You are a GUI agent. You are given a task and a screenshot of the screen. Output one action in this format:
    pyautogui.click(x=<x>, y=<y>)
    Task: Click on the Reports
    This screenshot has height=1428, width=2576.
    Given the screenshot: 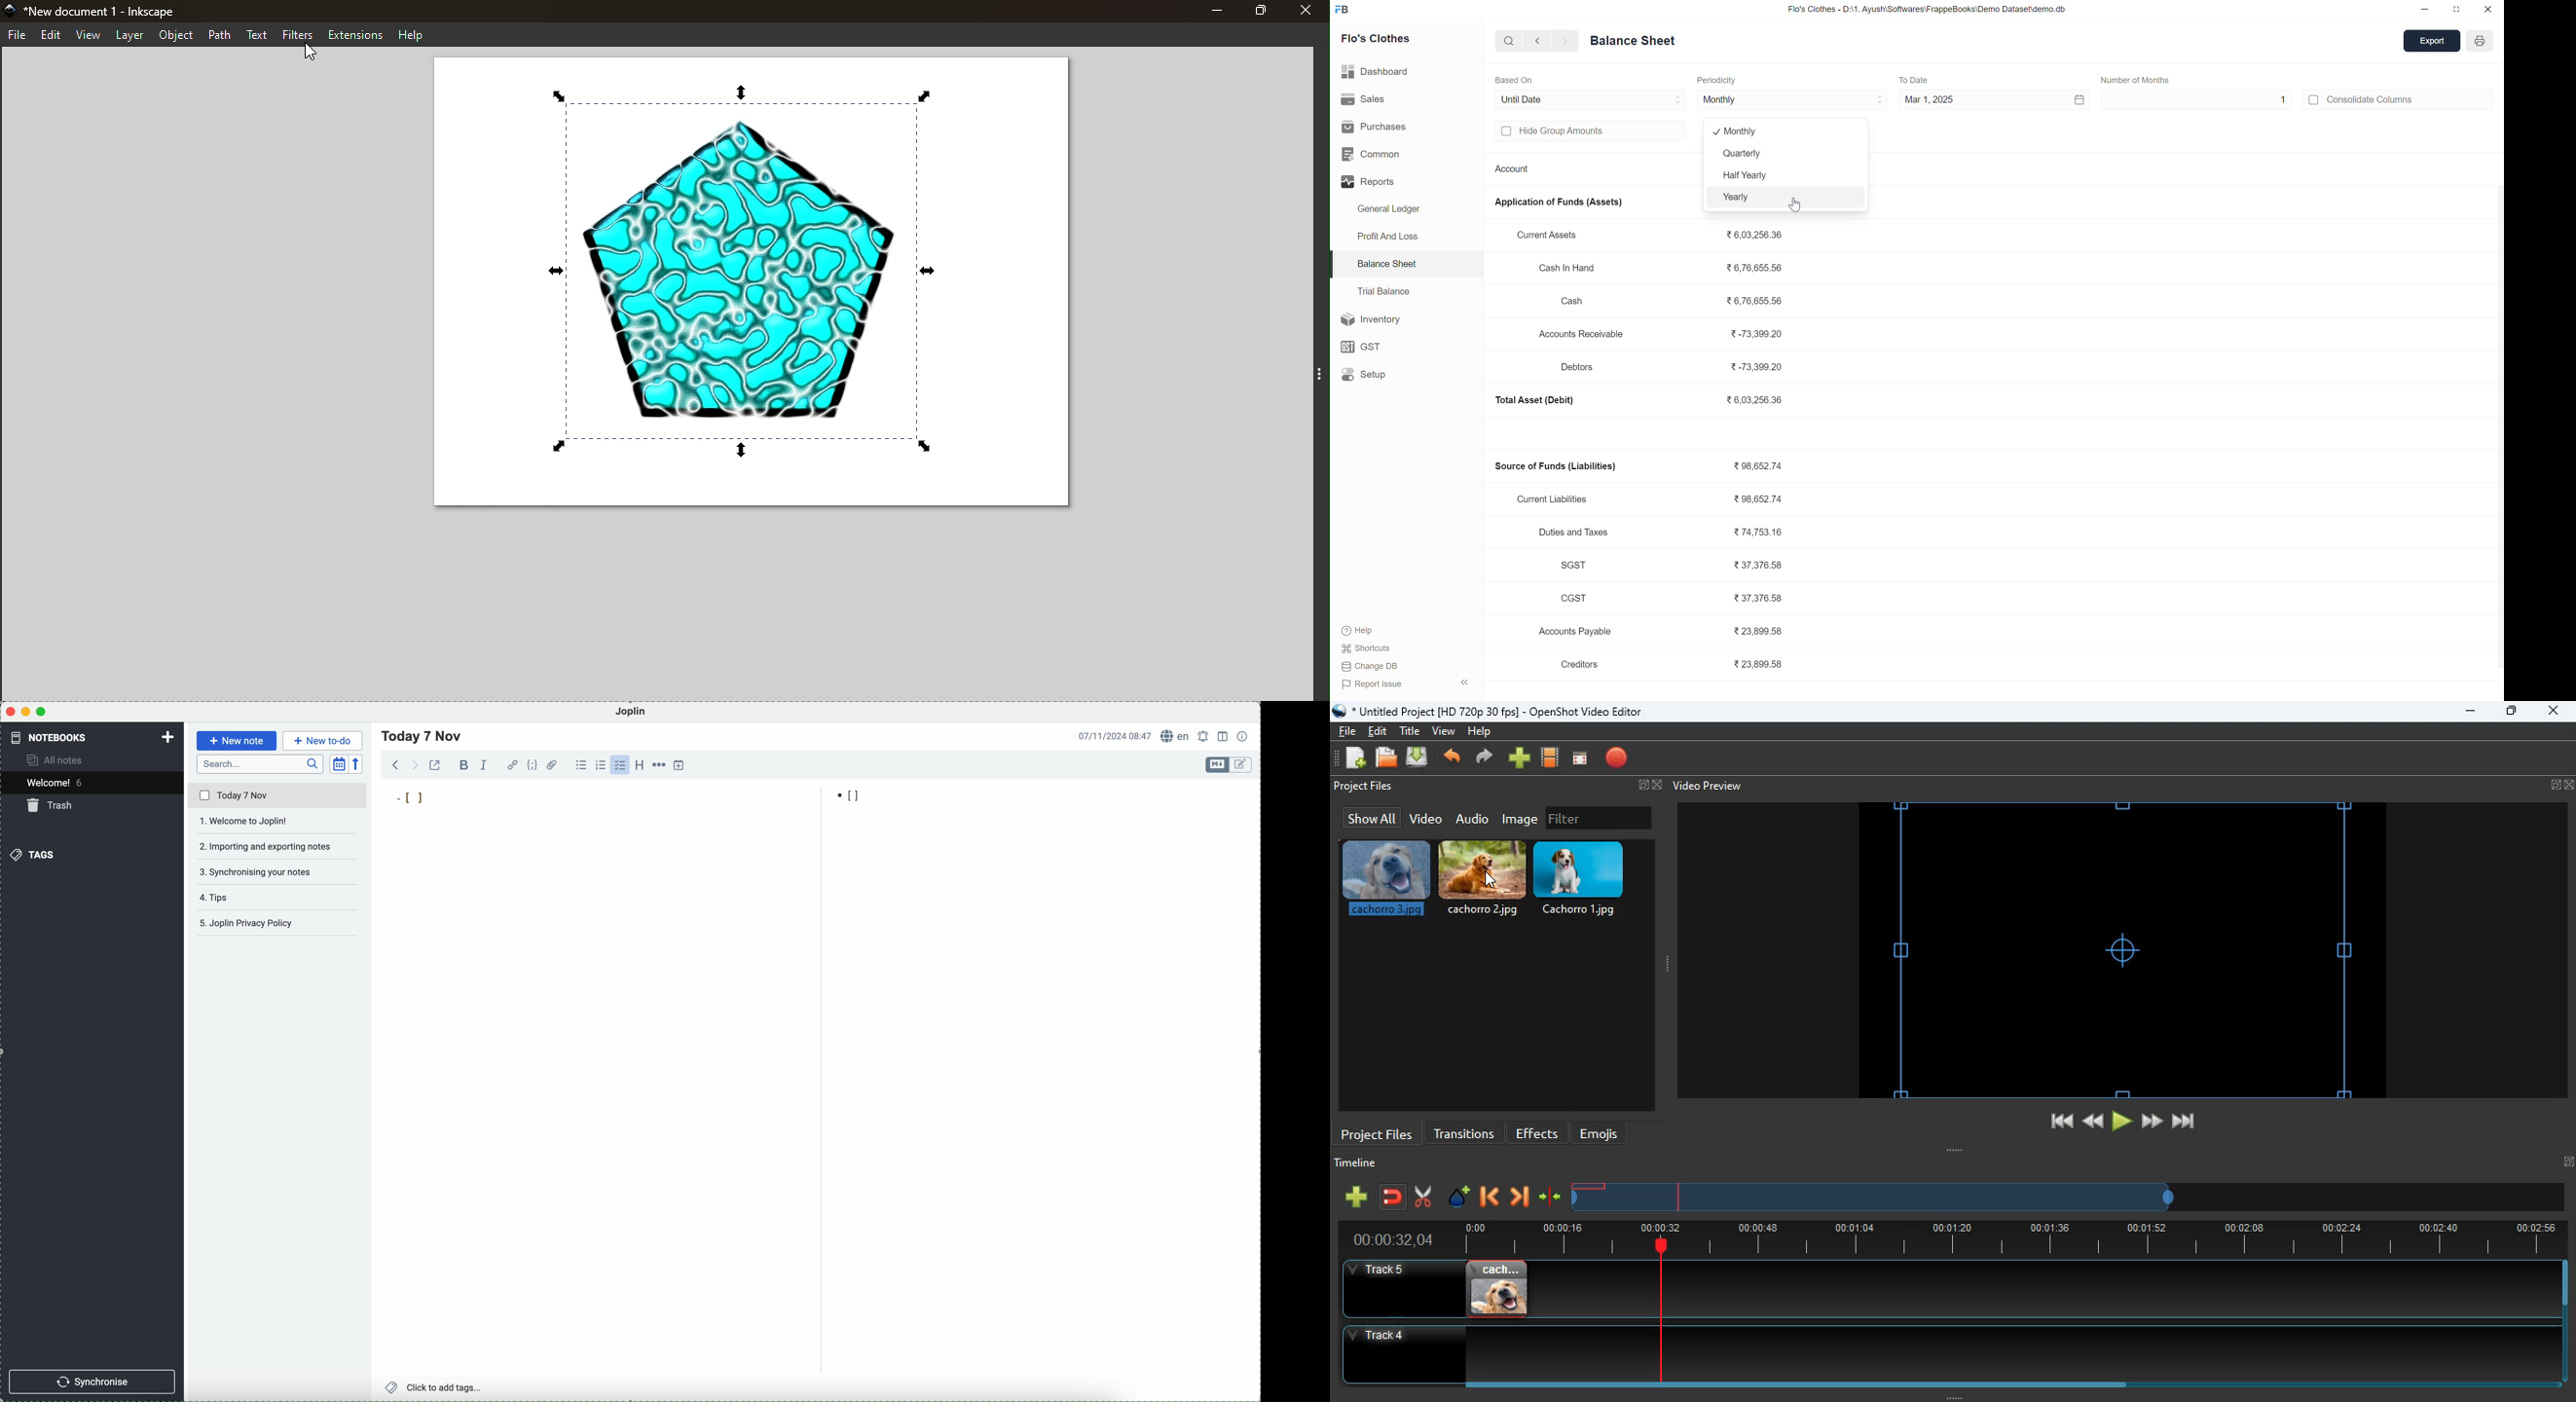 What is the action you would take?
    pyautogui.click(x=1398, y=182)
    